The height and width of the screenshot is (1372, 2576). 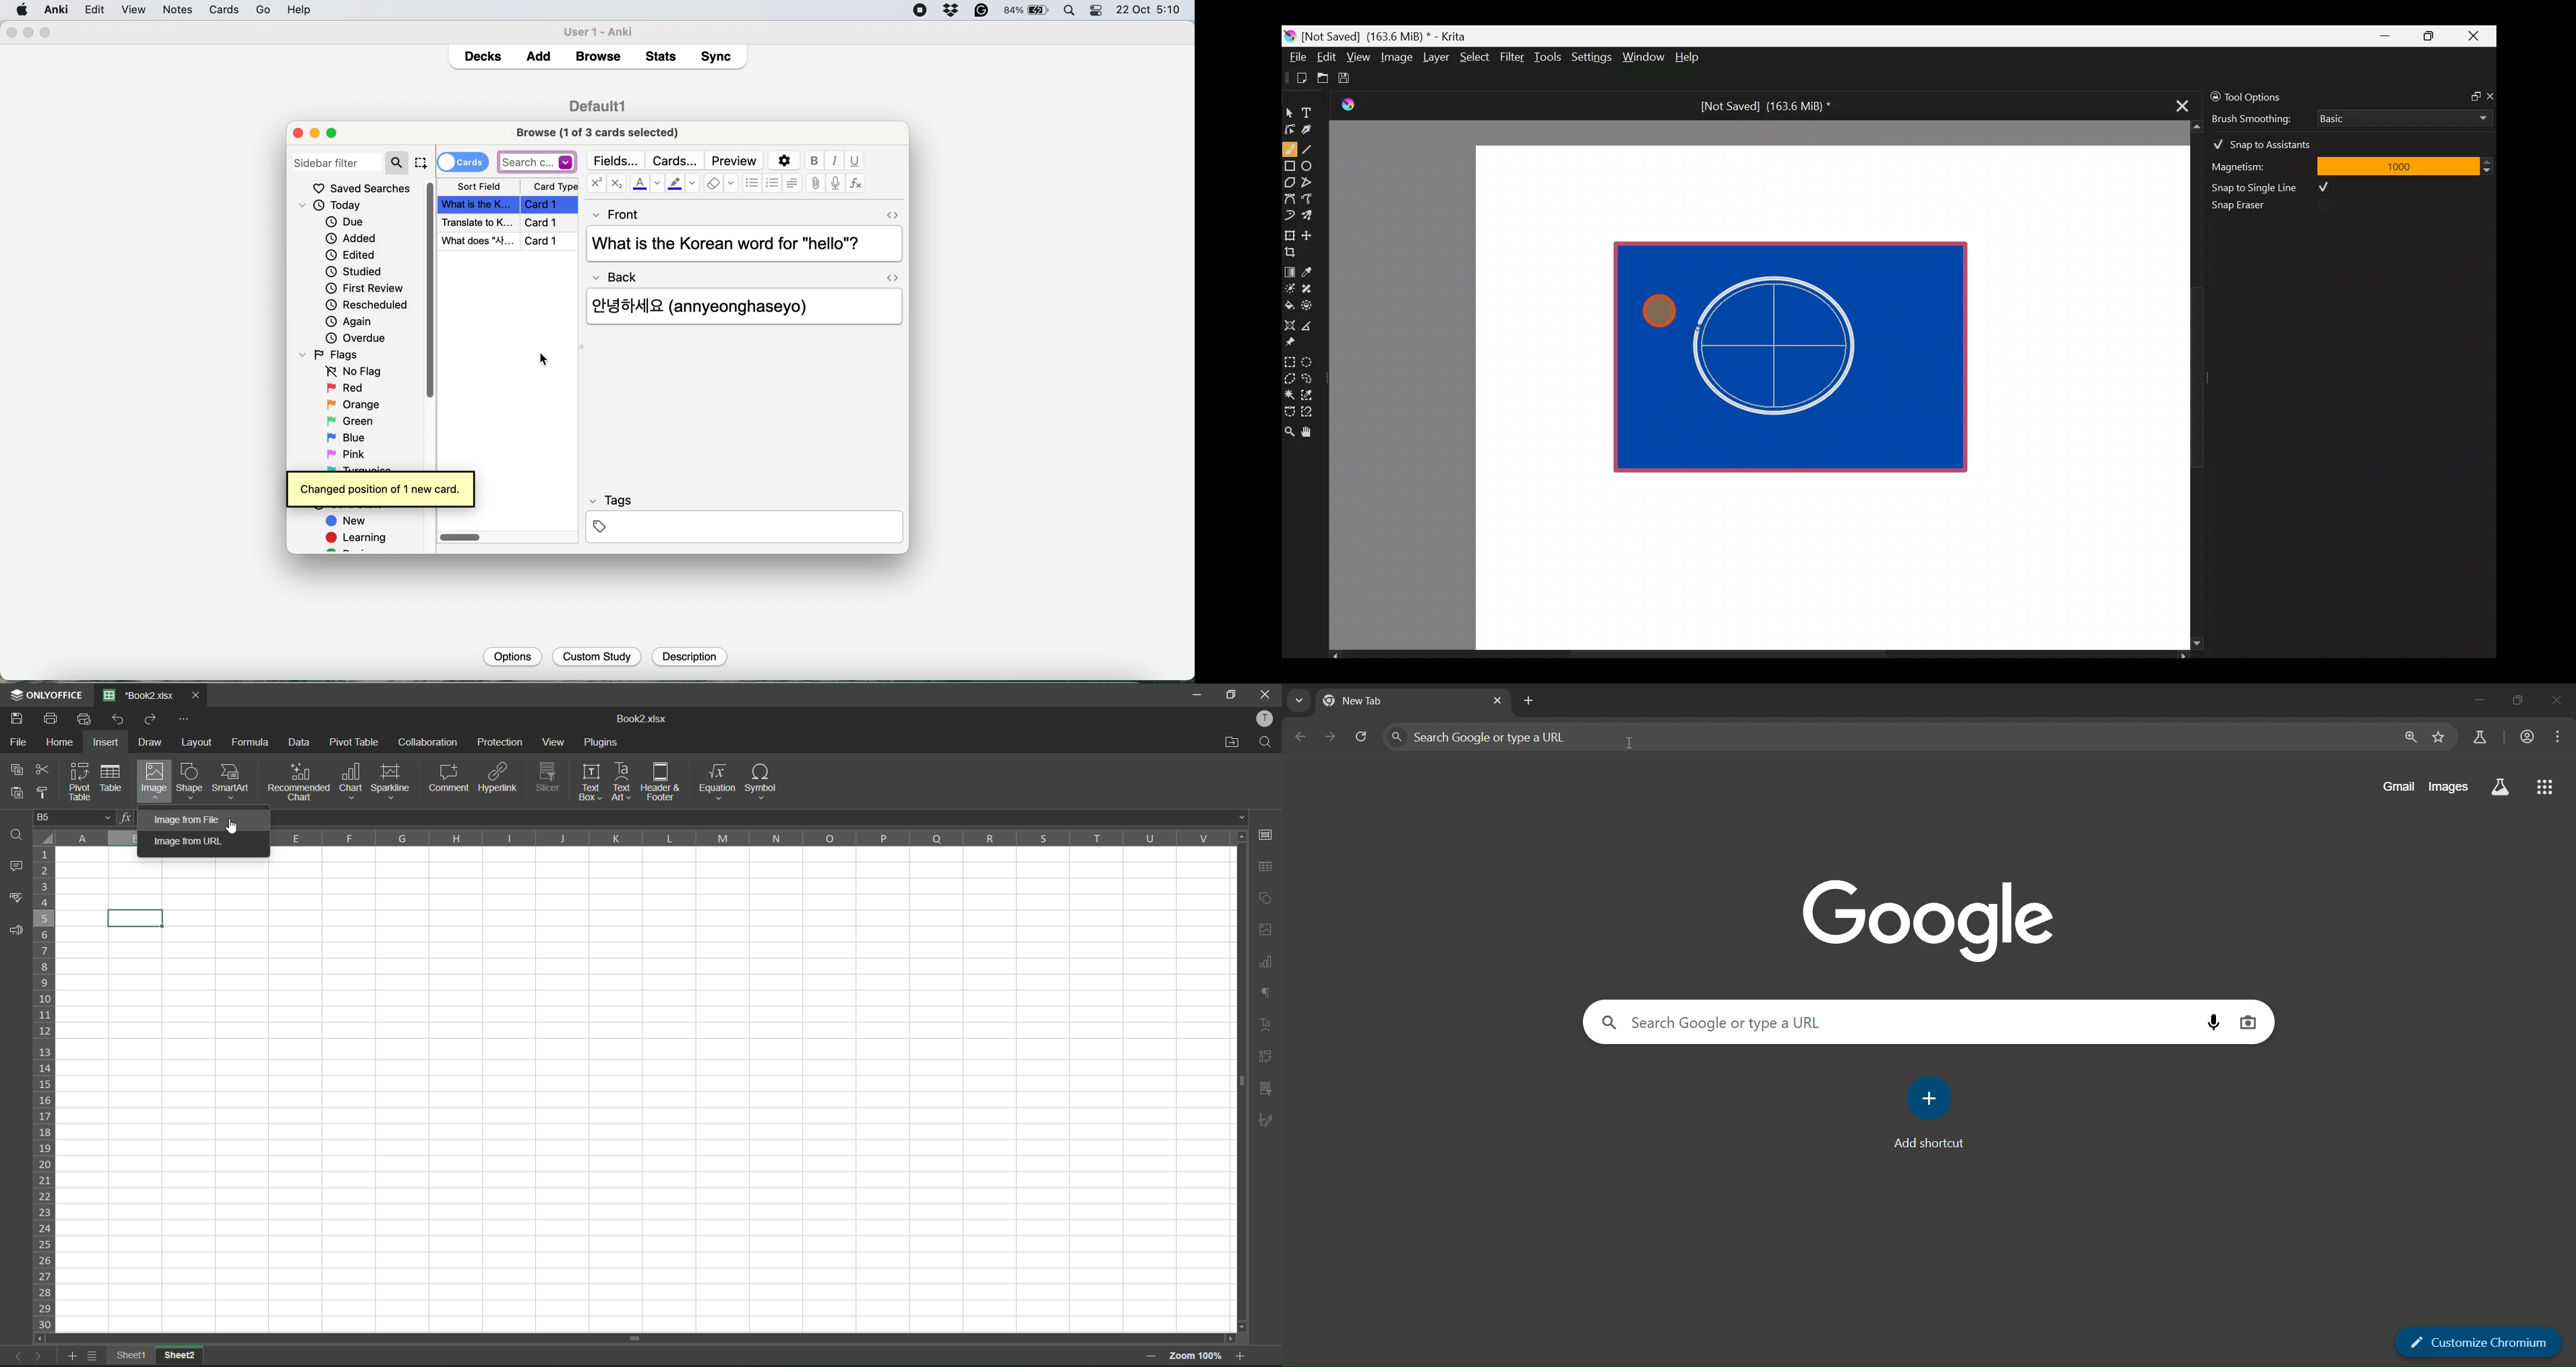 What do you see at coordinates (81, 783) in the screenshot?
I see `pivot table` at bounding box center [81, 783].